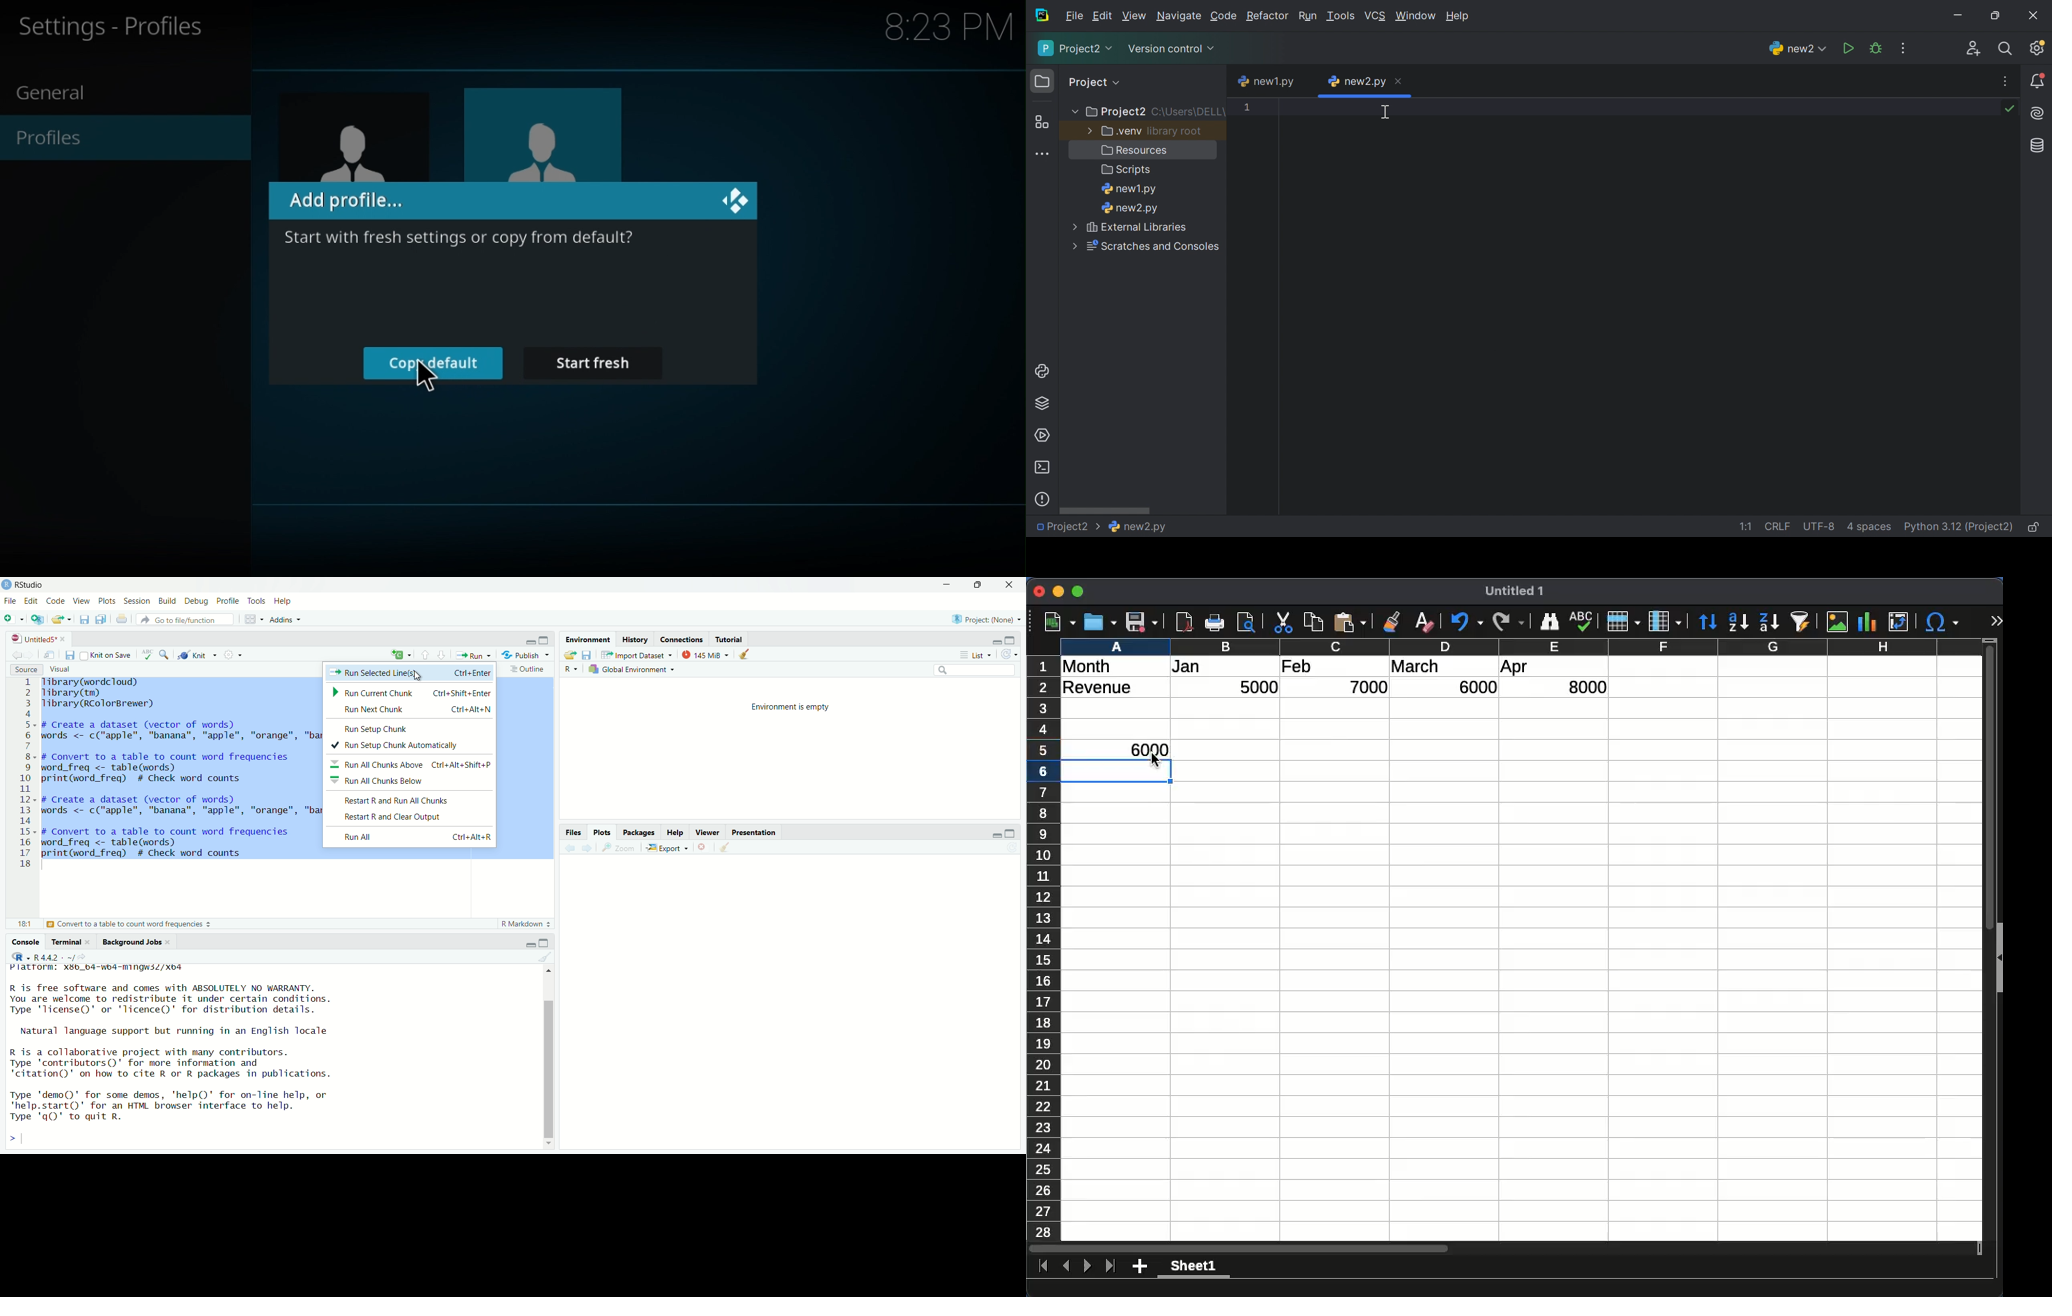 This screenshot has width=2072, height=1316. What do you see at coordinates (53, 94) in the screenshot?
I see `general` at bounding box center [53, 94].